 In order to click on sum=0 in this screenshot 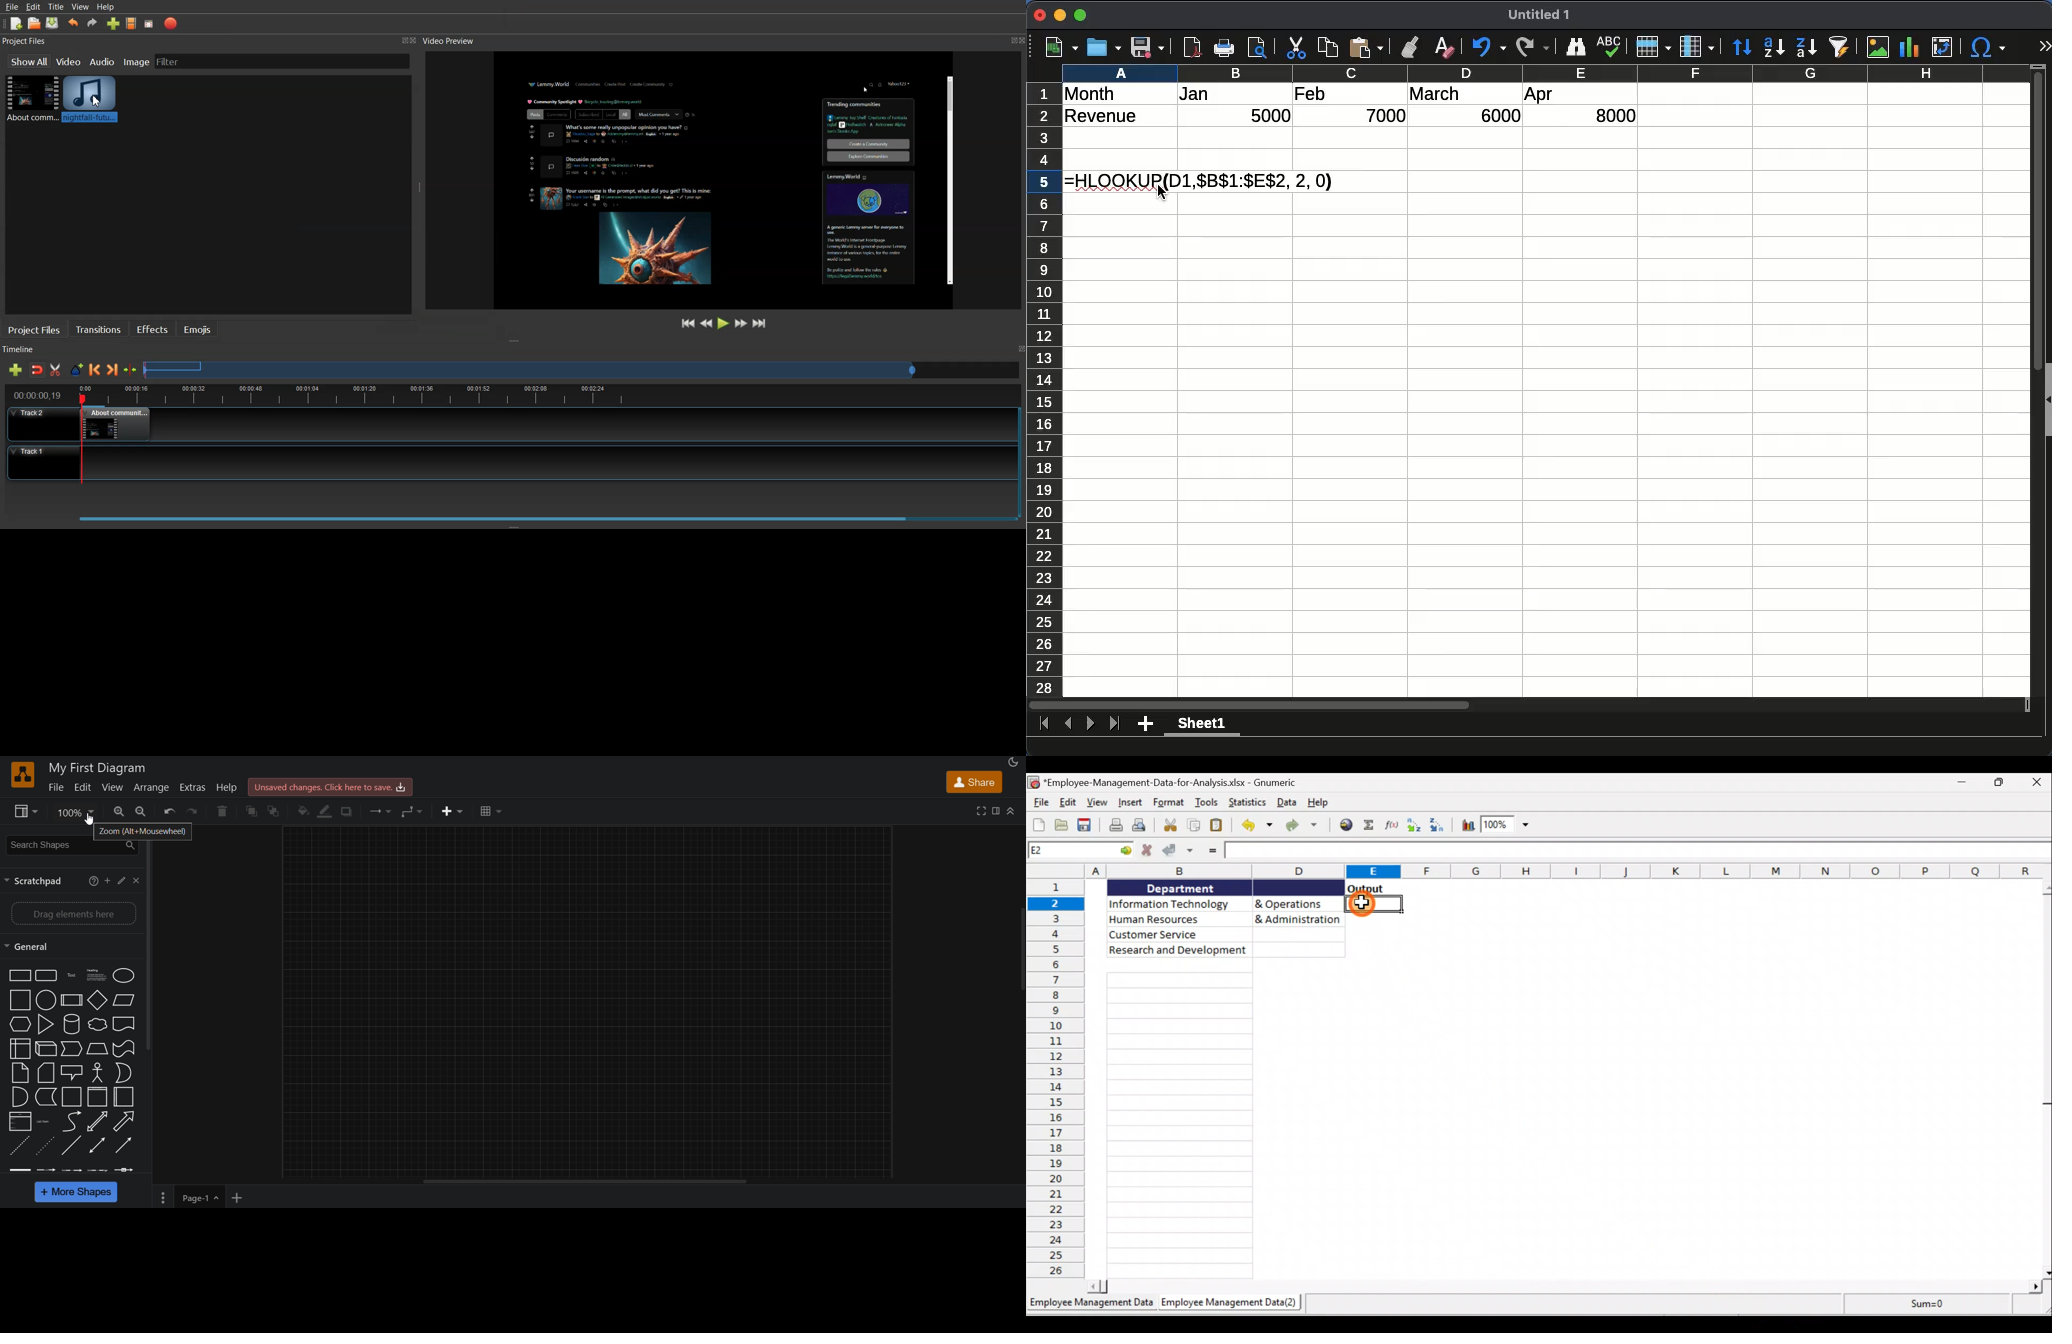, I will do `click(1922, 1303)`.